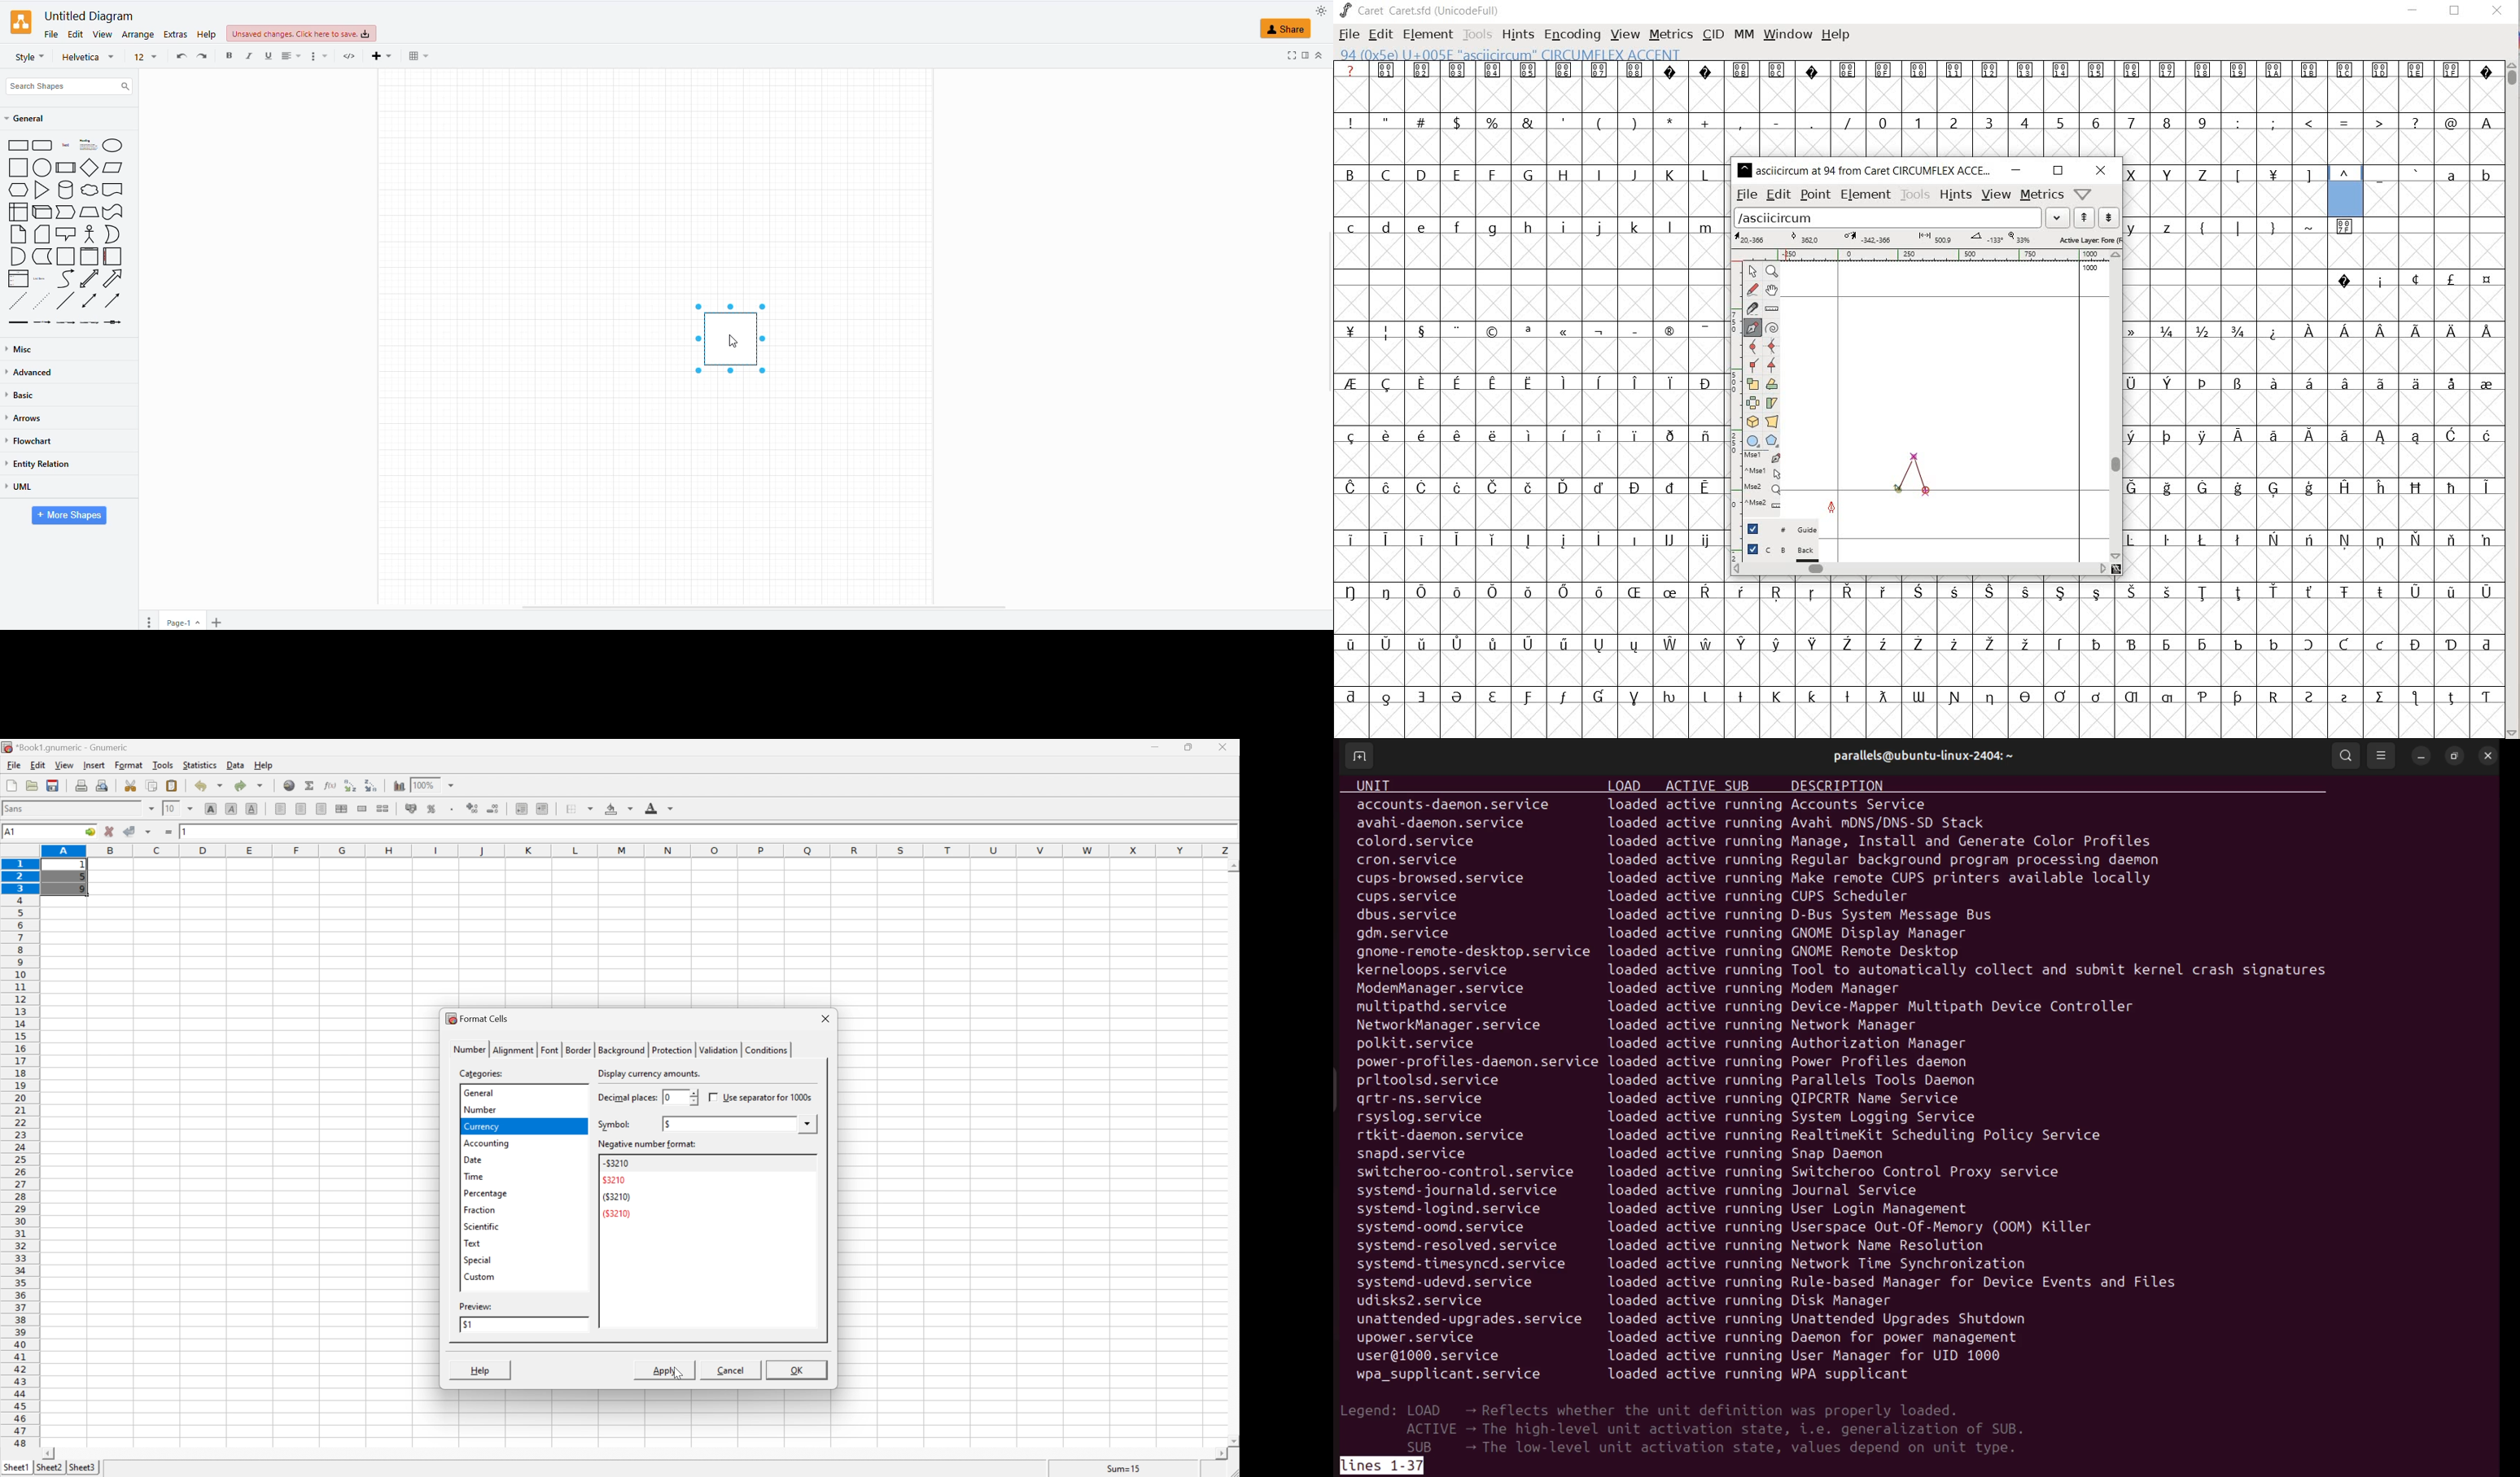  What do you see at coordinates (351, 56) in the screenshot?
I see `html` at bounding box center [351, 56].